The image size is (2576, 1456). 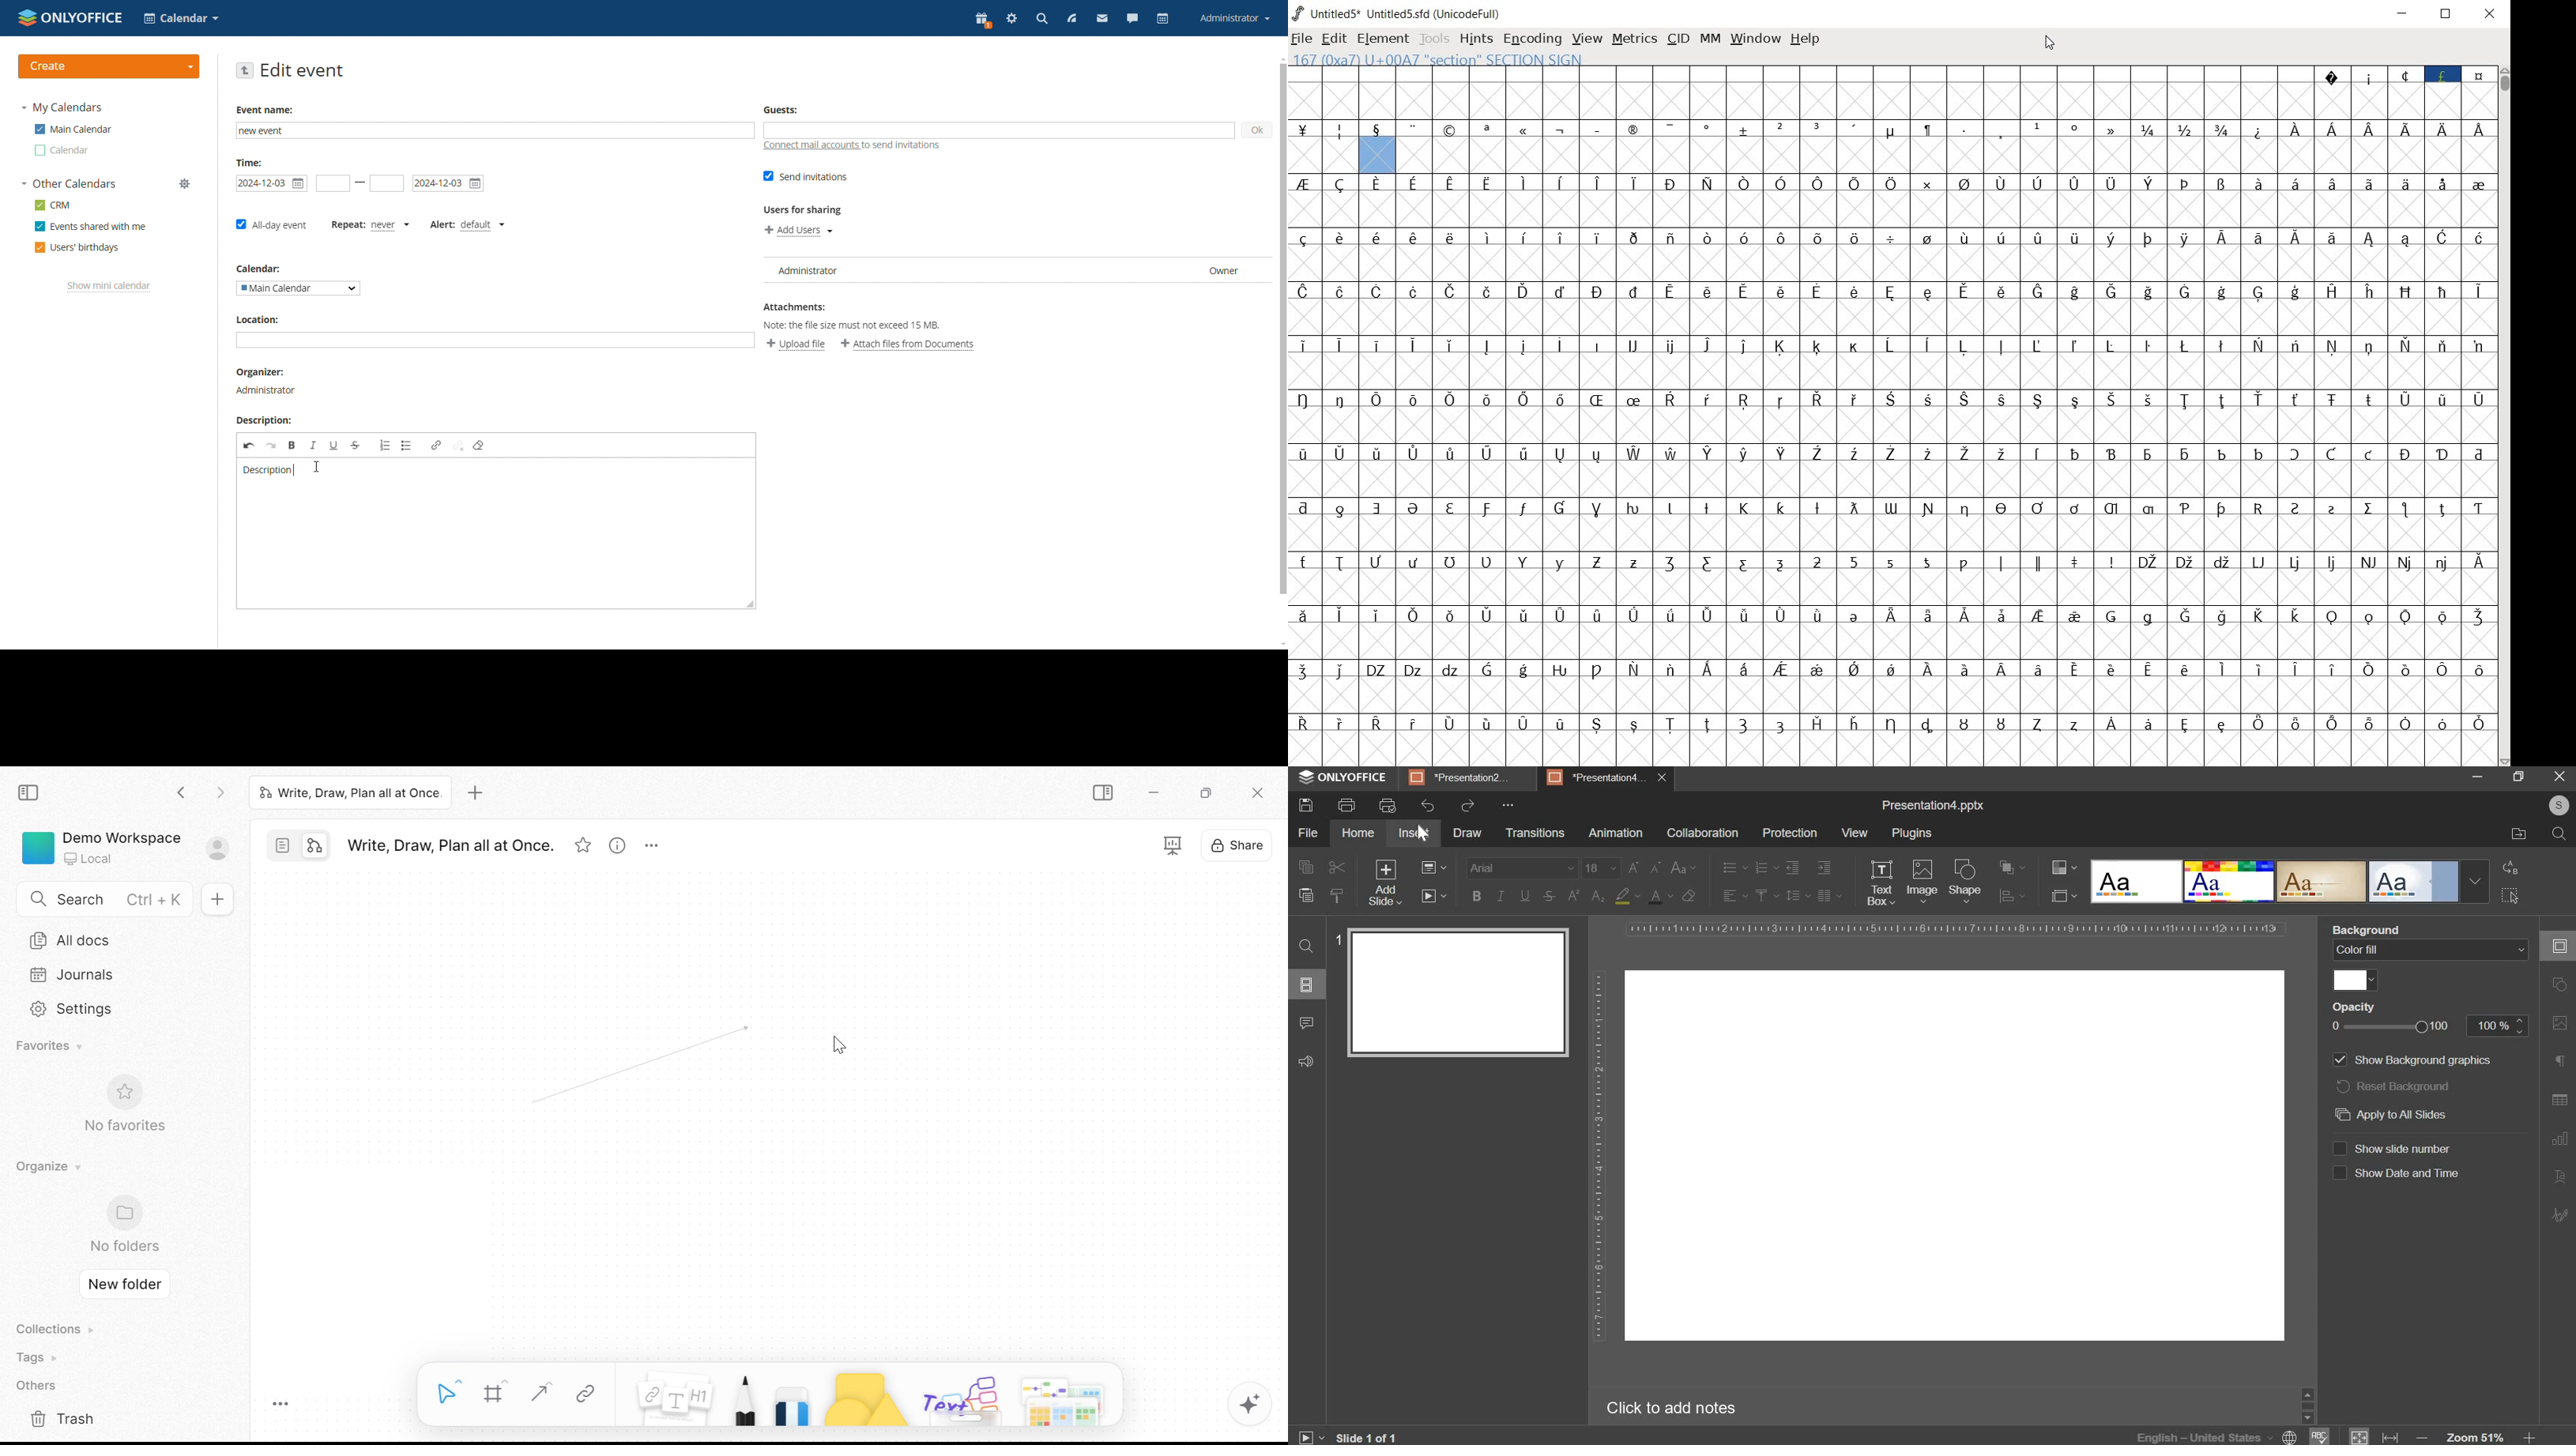 What do you see at coordinates (1306, 1023) in the screenshot?
I see `comments` at bounding box center [1306, 1023].